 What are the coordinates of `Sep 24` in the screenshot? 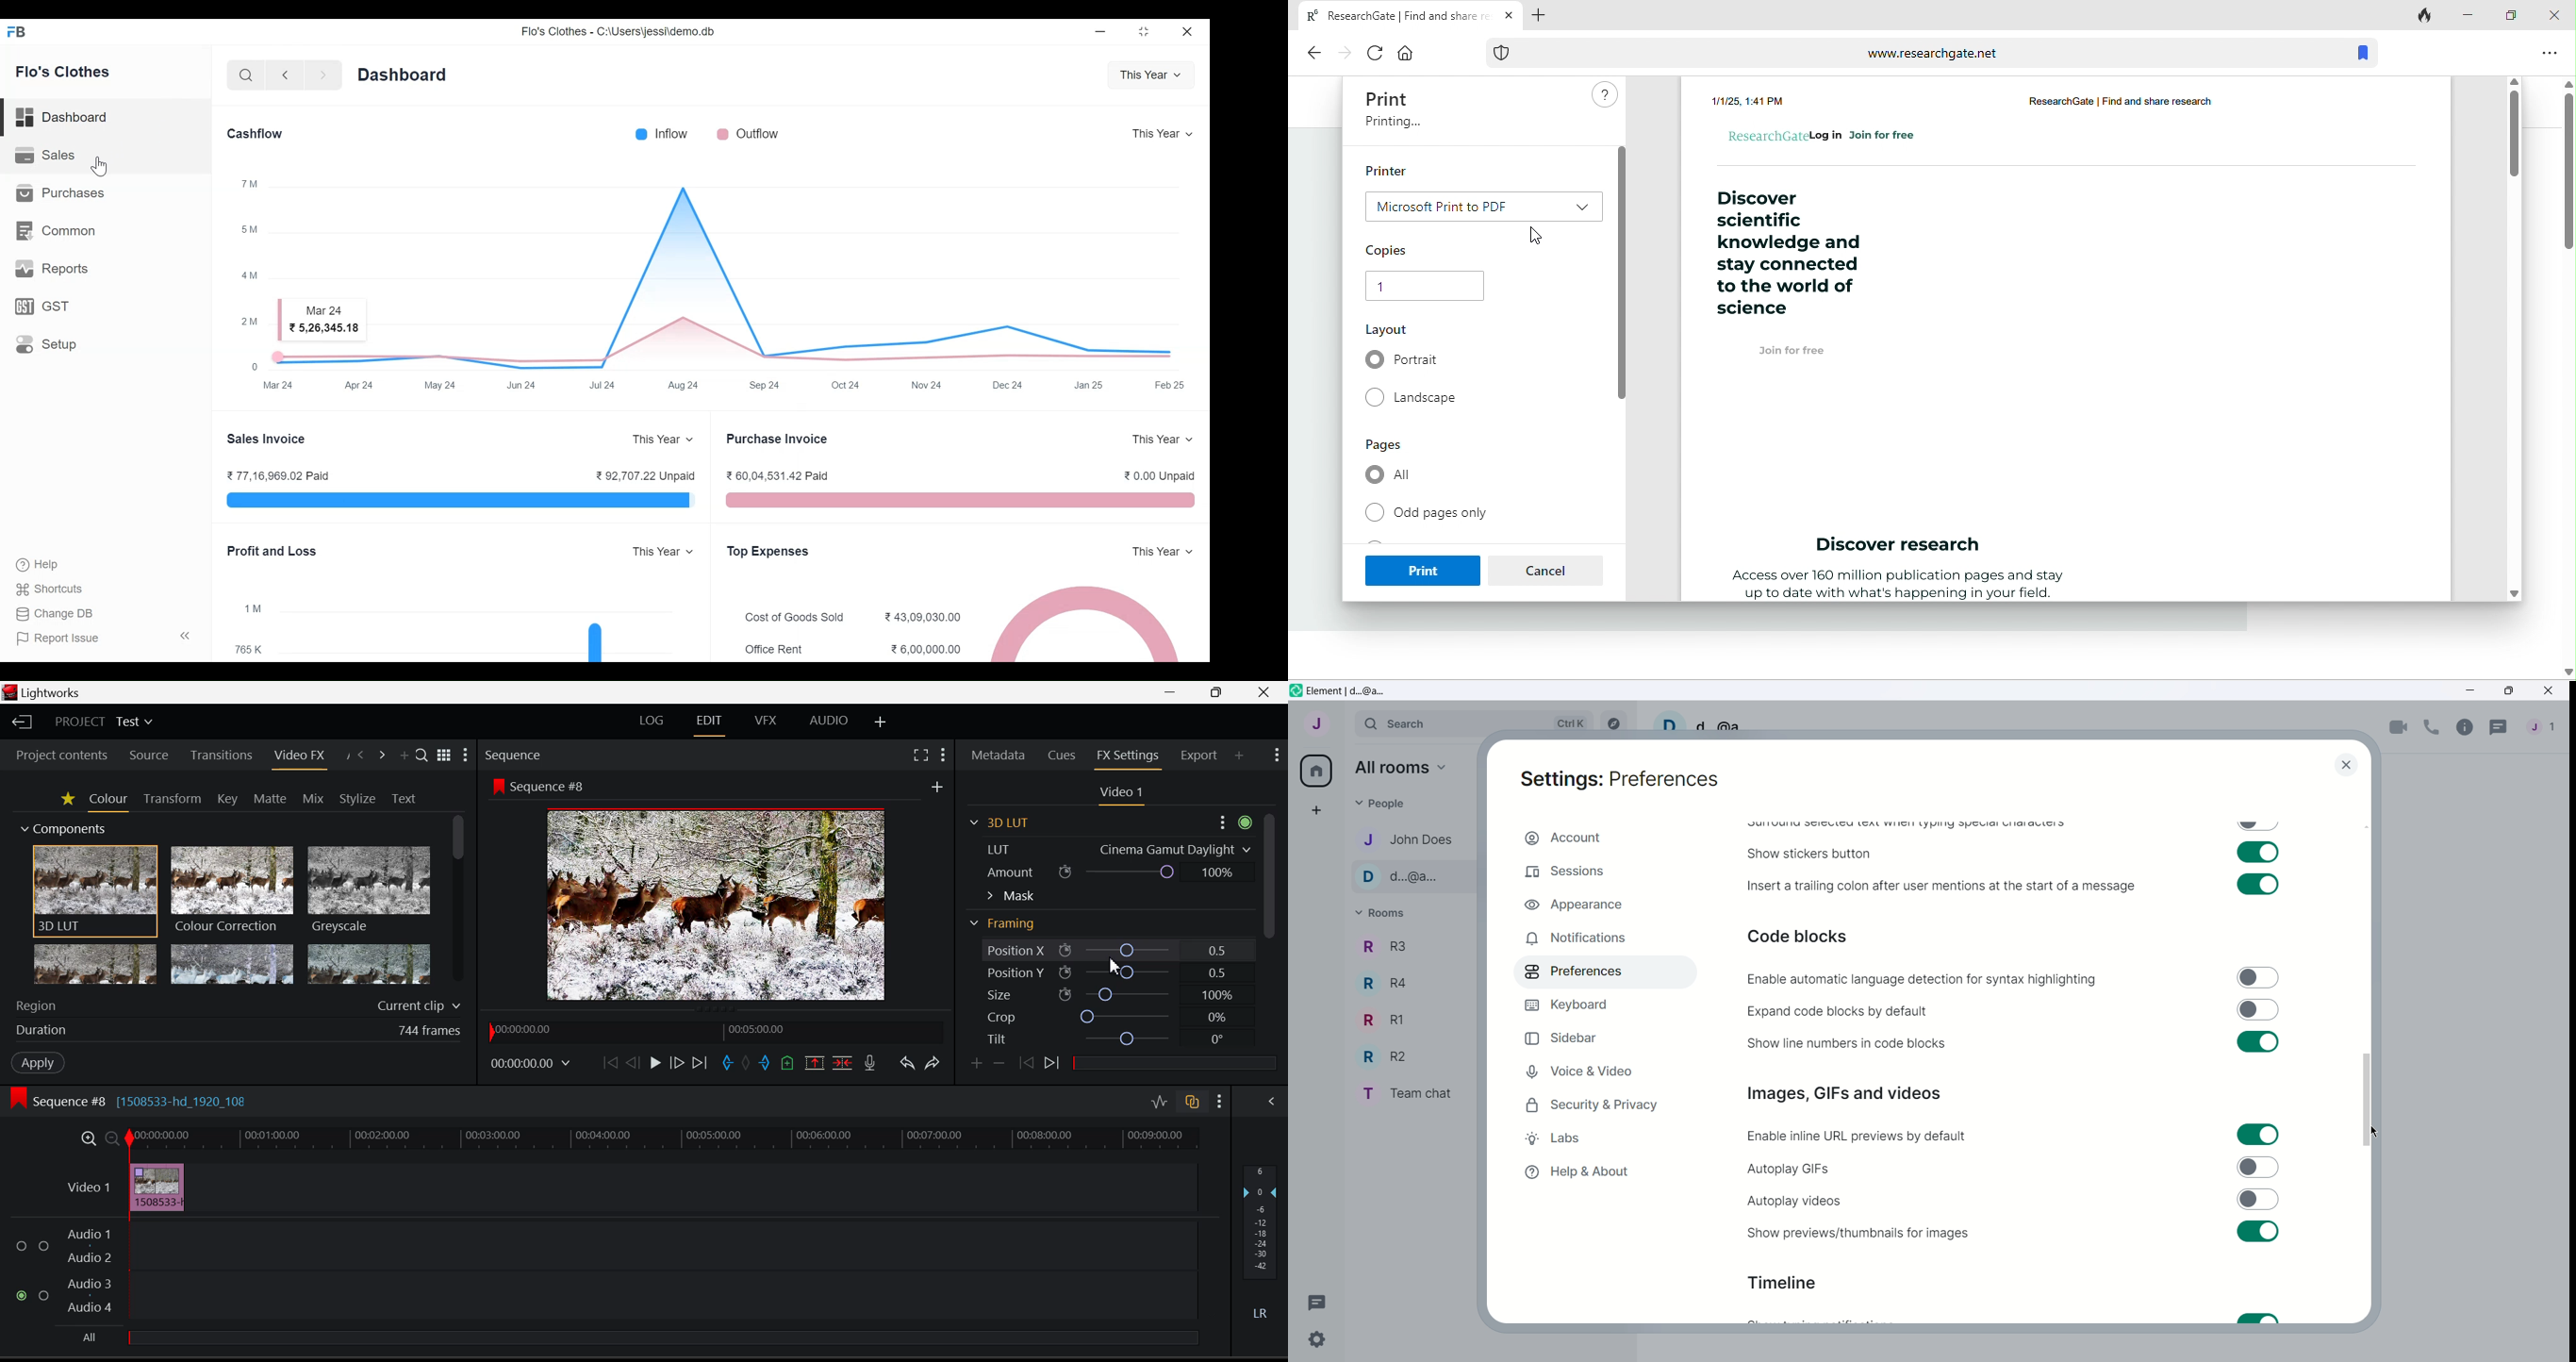 It's located at (765, 384).